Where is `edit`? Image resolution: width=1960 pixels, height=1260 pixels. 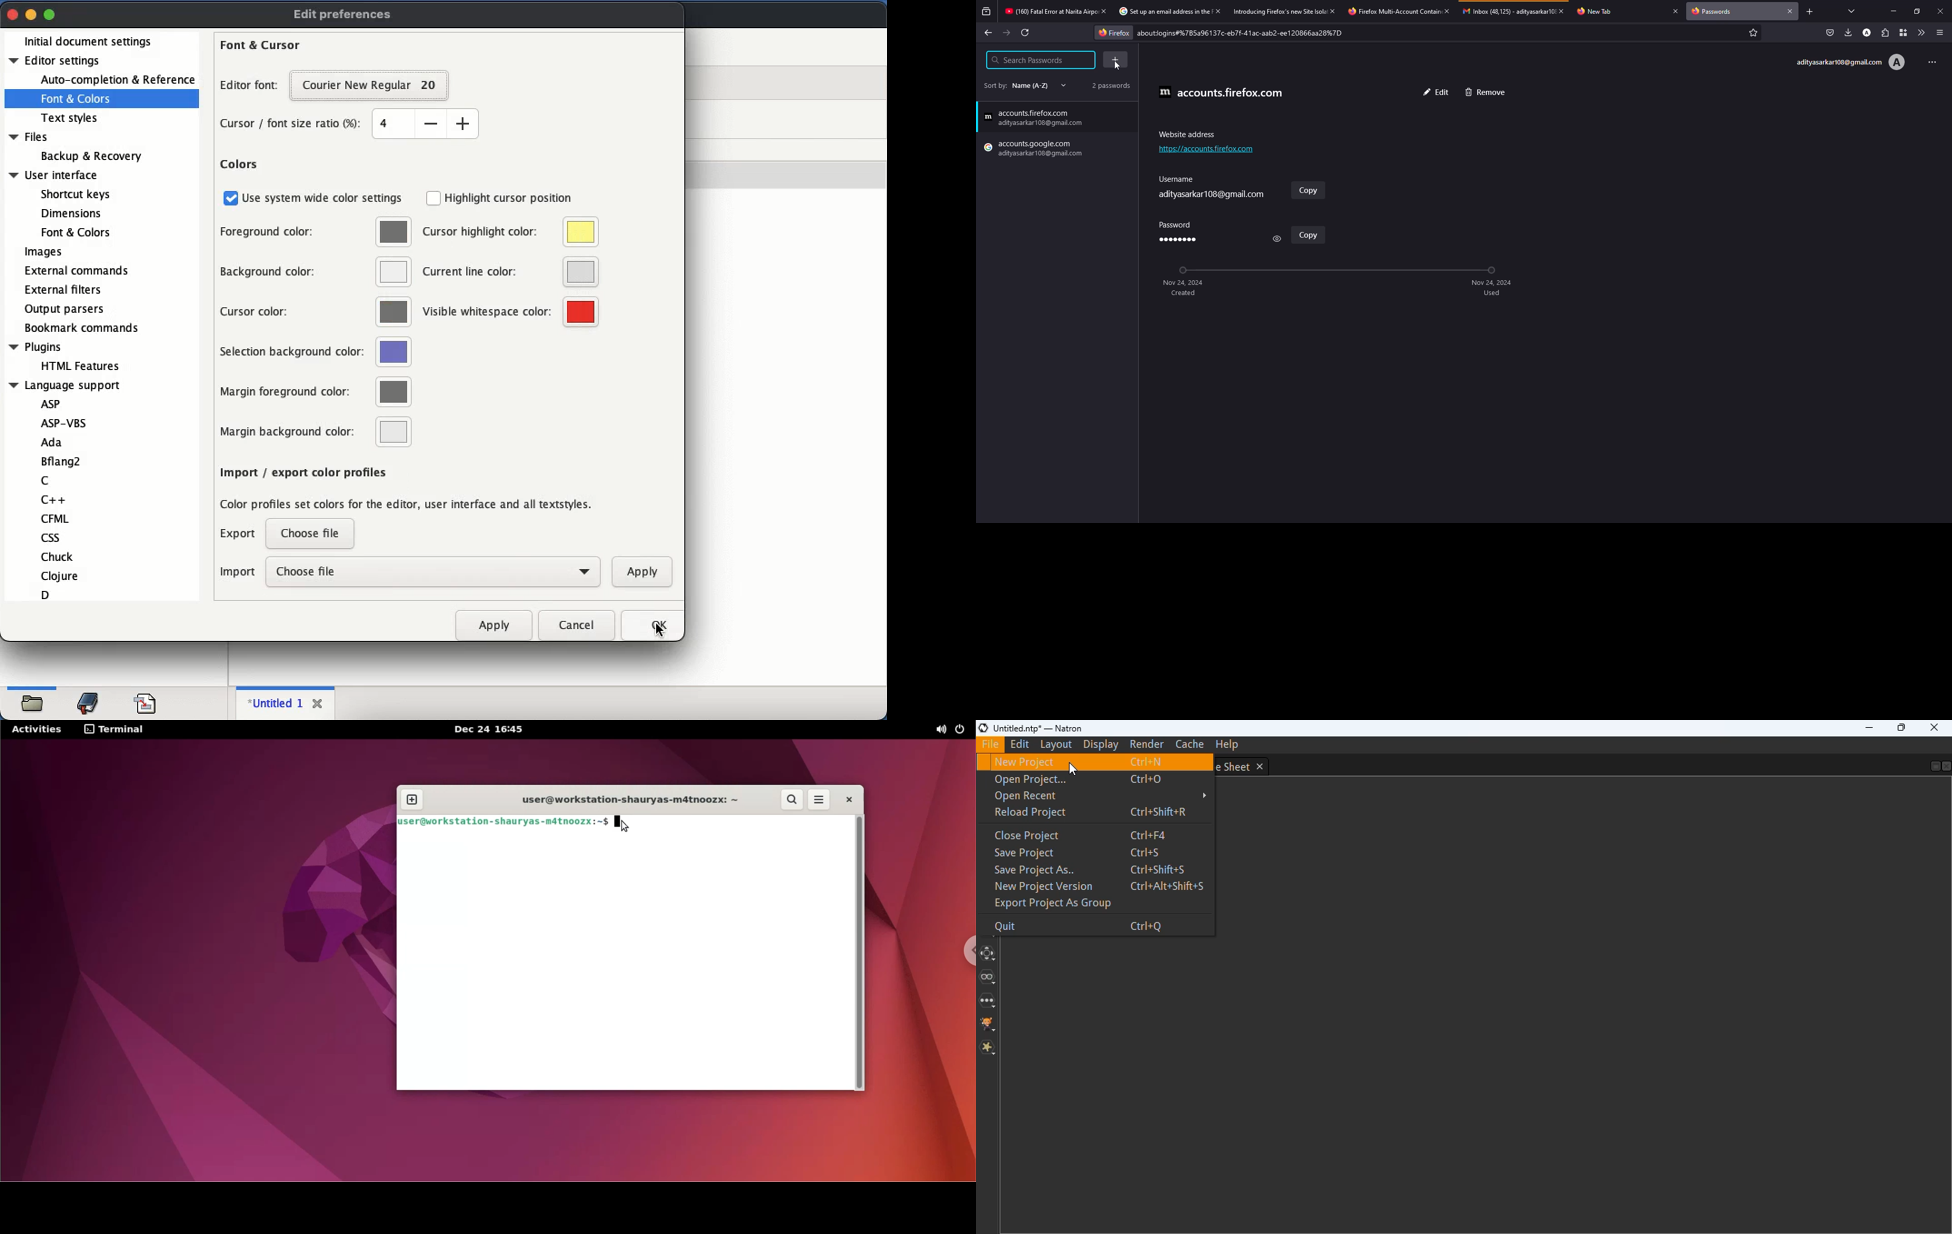
edit is located at coordinates (1432, 92).